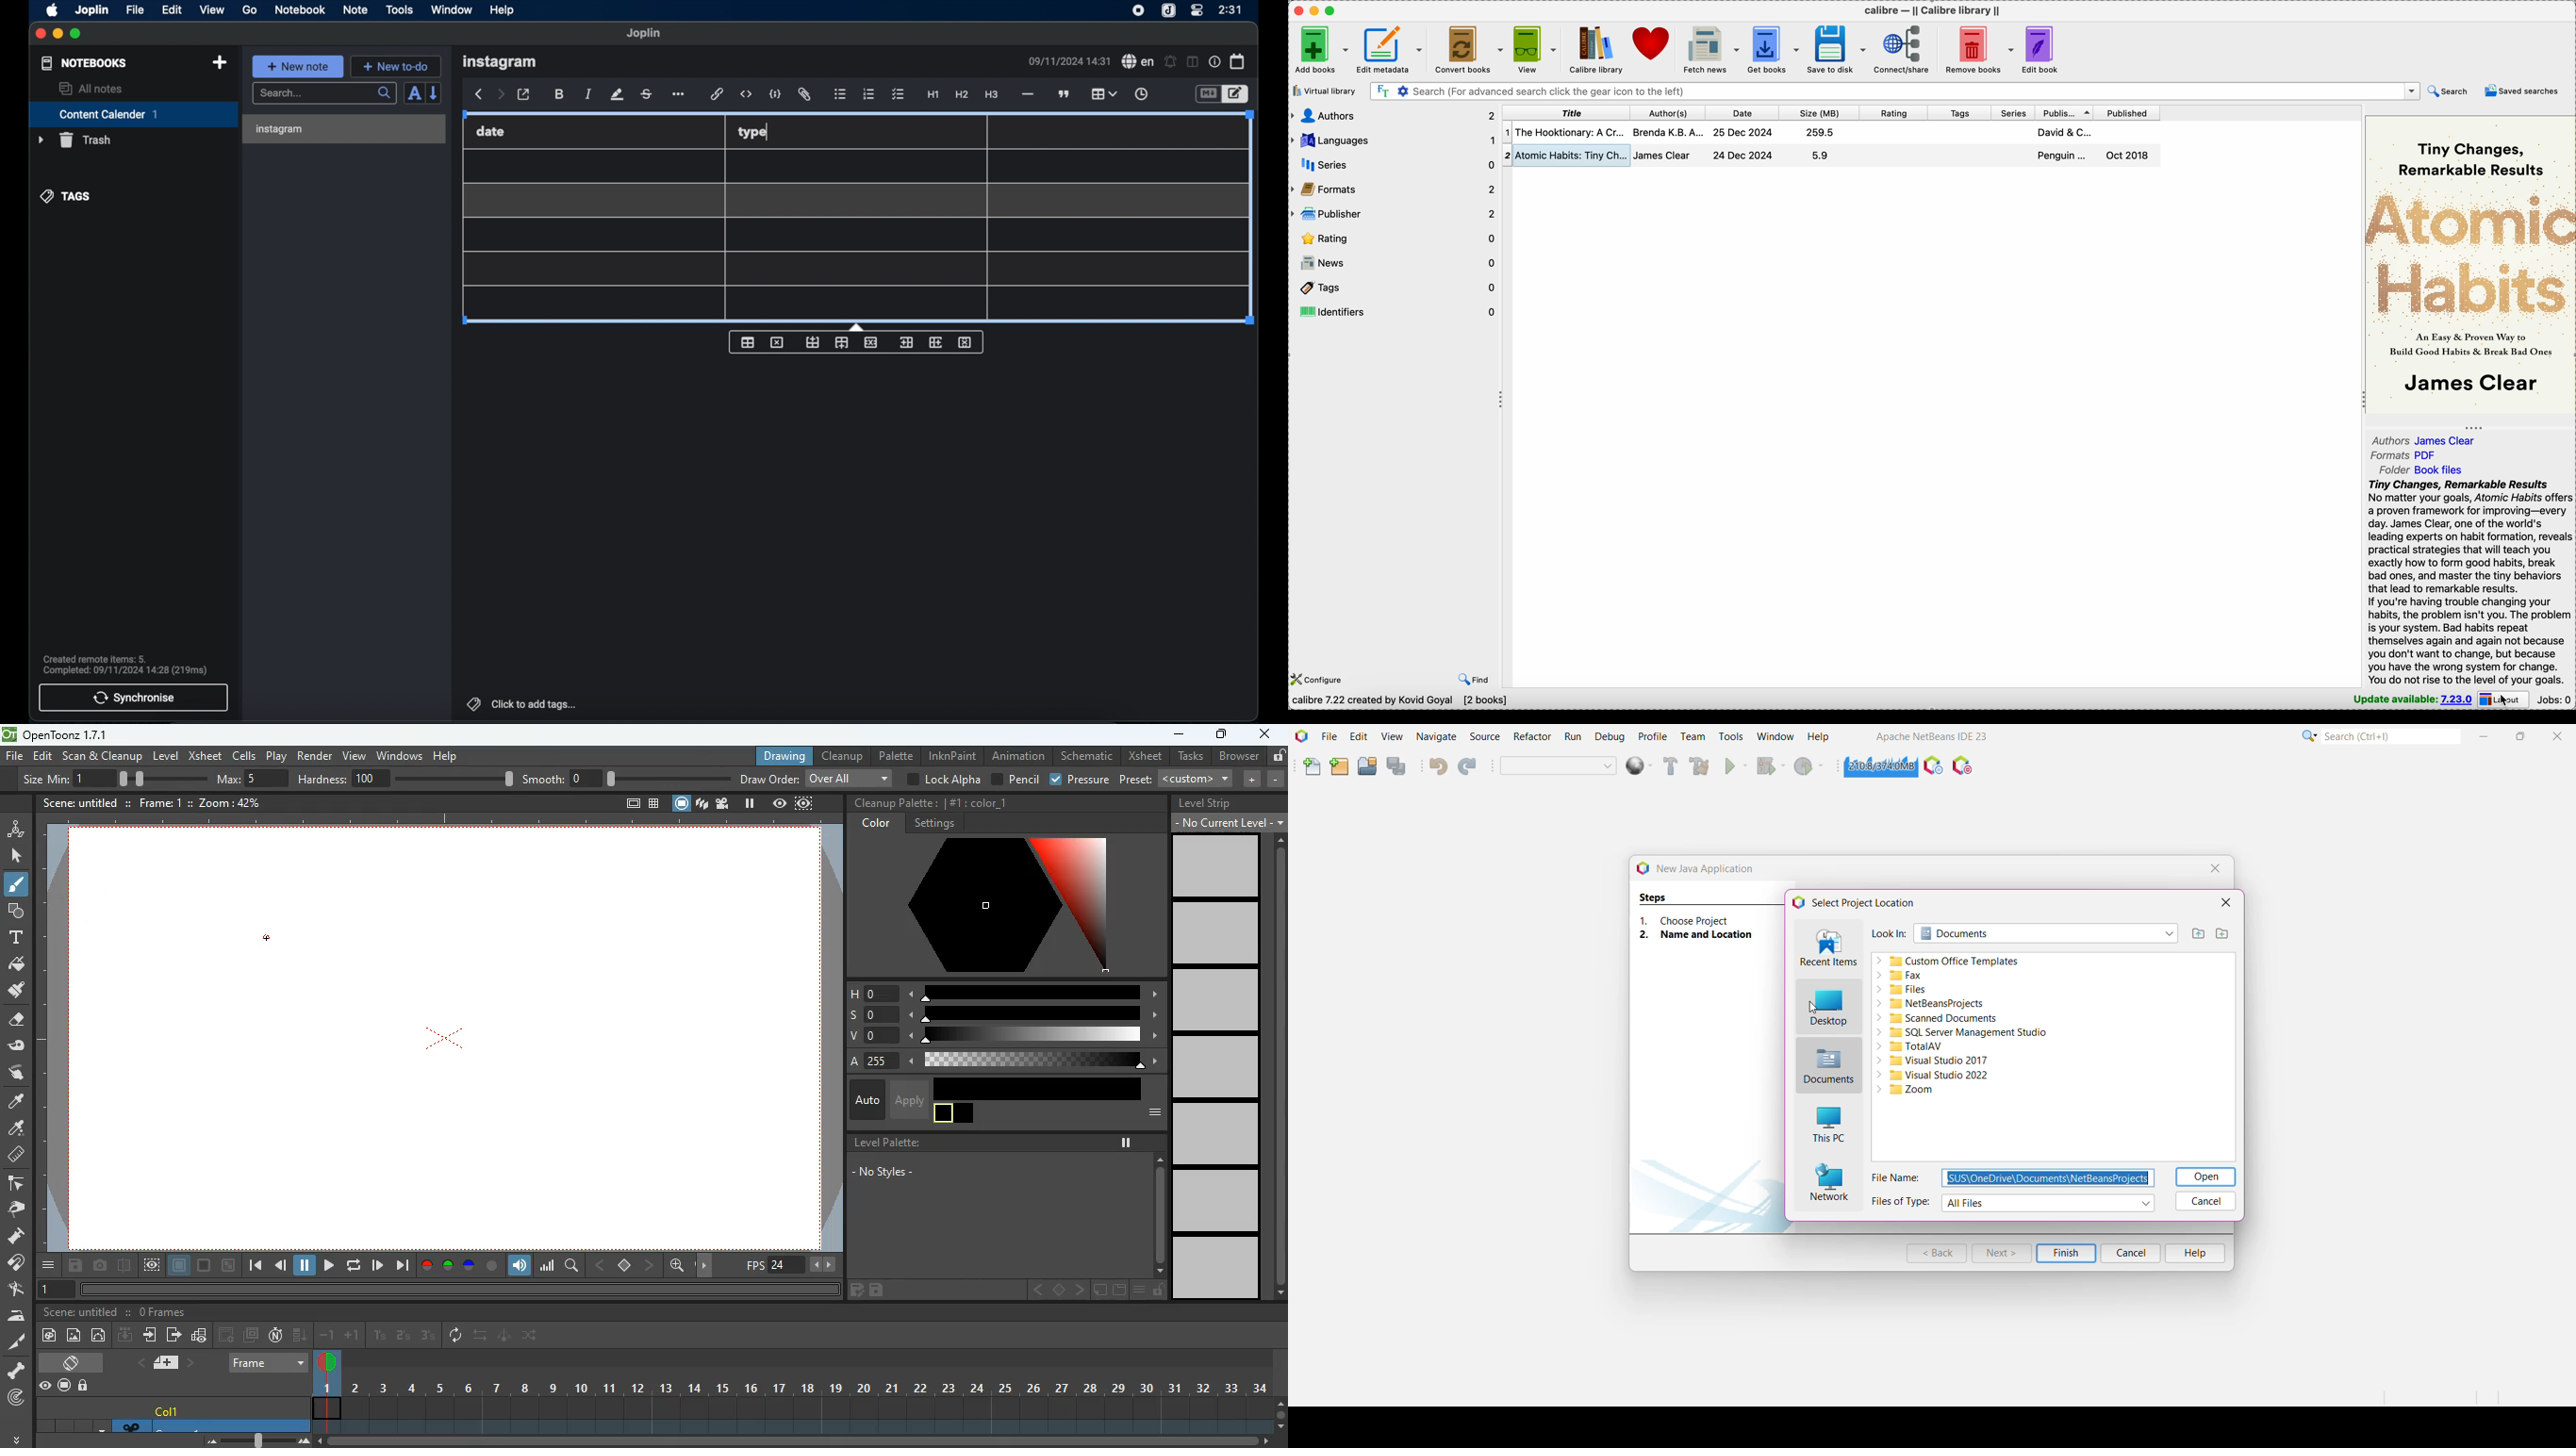 This screenshot has width=2576, height=1456. What do you see at coordinates (780, 803) in the screenshot?
I see `view` at bounding box center [780, 803].